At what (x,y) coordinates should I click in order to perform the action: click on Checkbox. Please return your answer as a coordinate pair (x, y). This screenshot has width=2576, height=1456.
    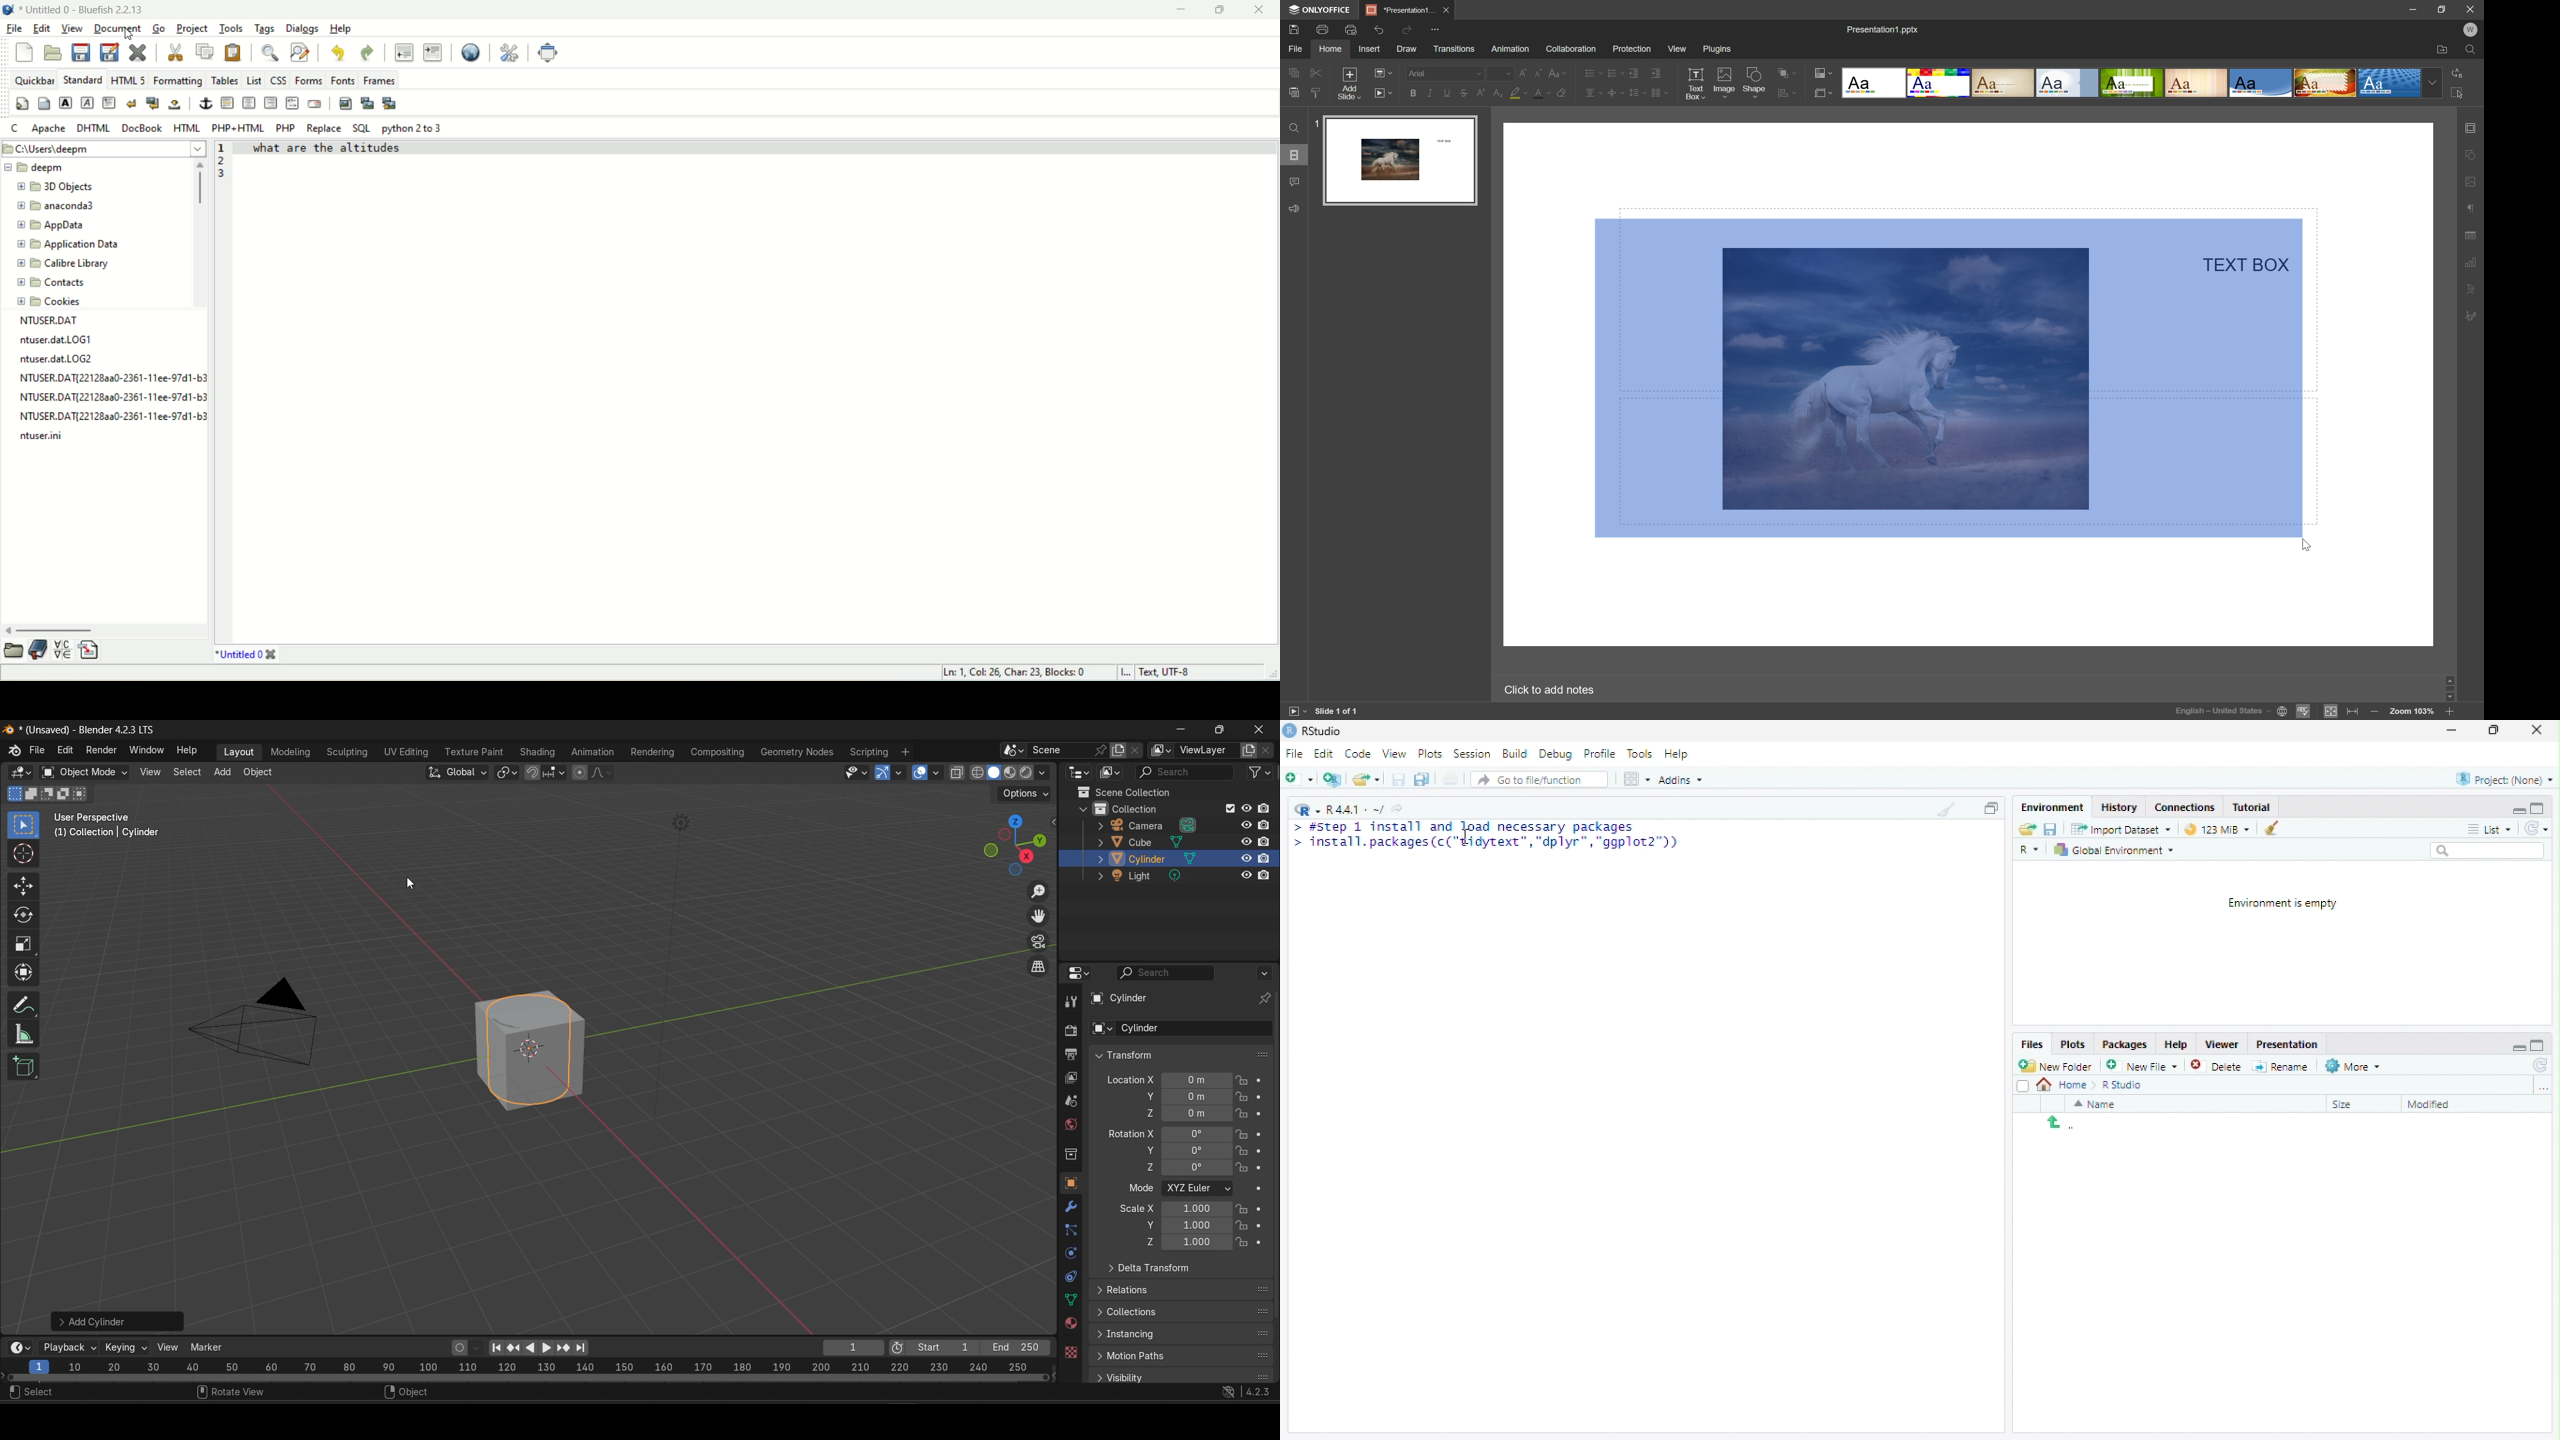
    Looking at the image, I should click on (2023, 1087).